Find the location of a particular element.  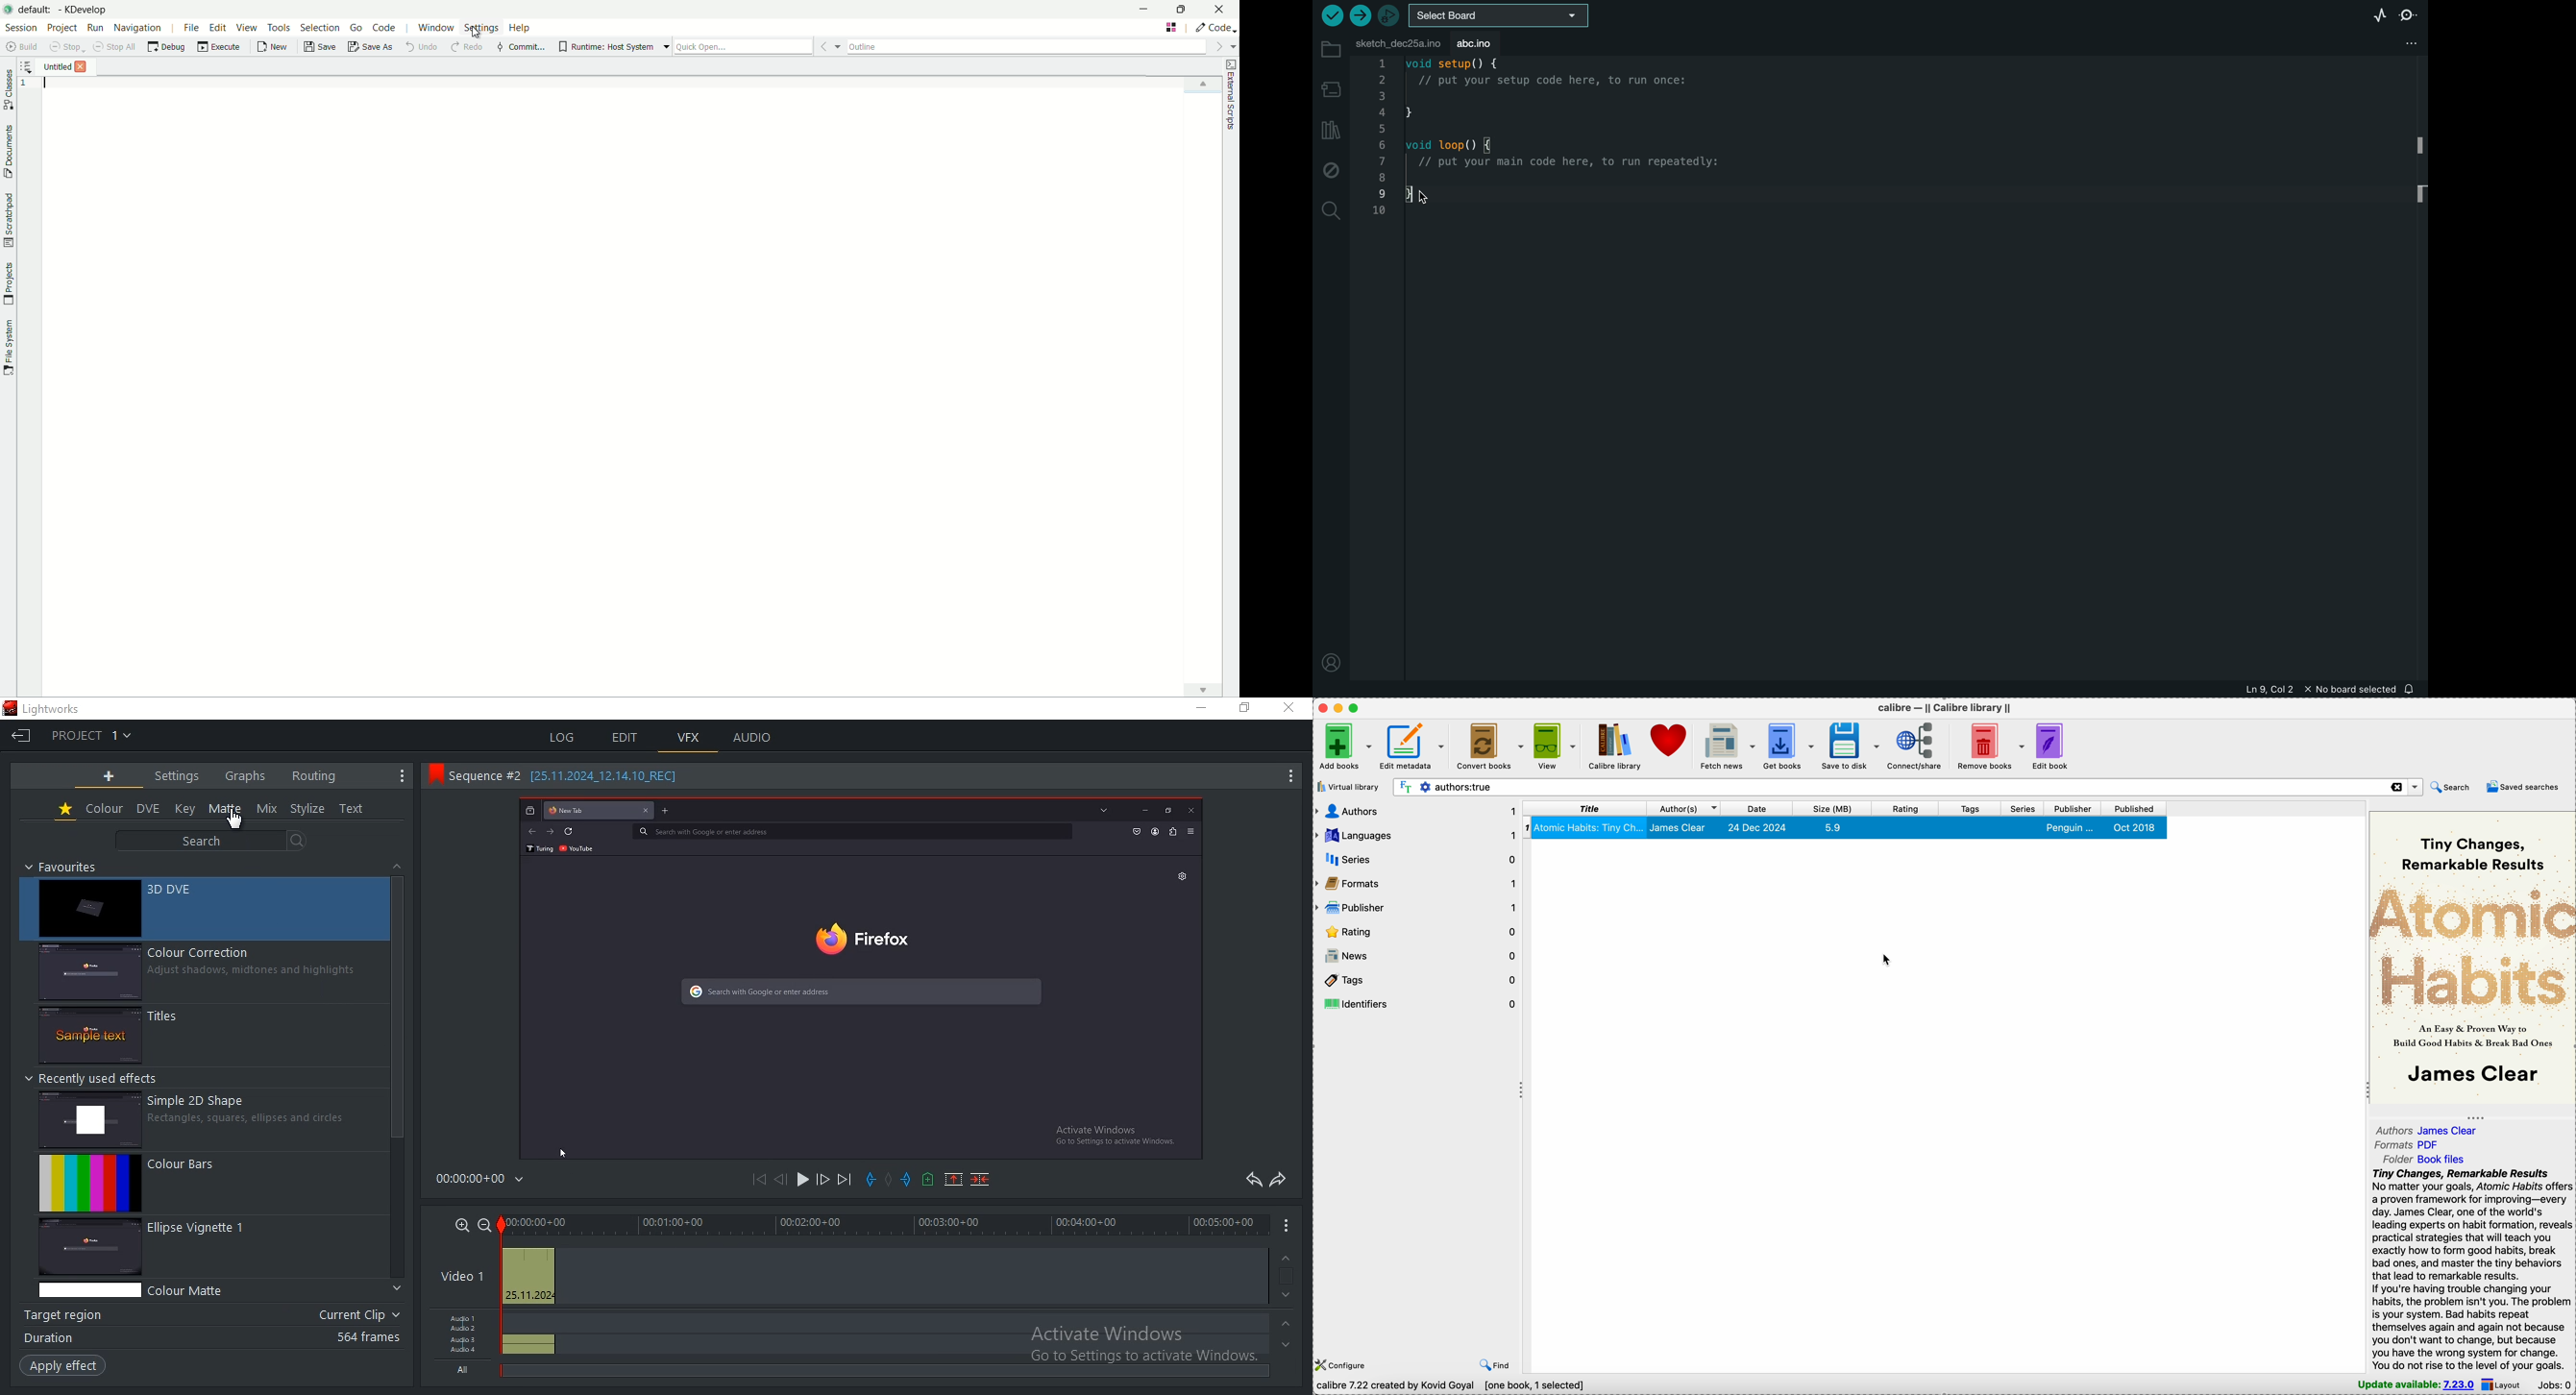

authors James Clear is located at coordinates (2429, 1129).